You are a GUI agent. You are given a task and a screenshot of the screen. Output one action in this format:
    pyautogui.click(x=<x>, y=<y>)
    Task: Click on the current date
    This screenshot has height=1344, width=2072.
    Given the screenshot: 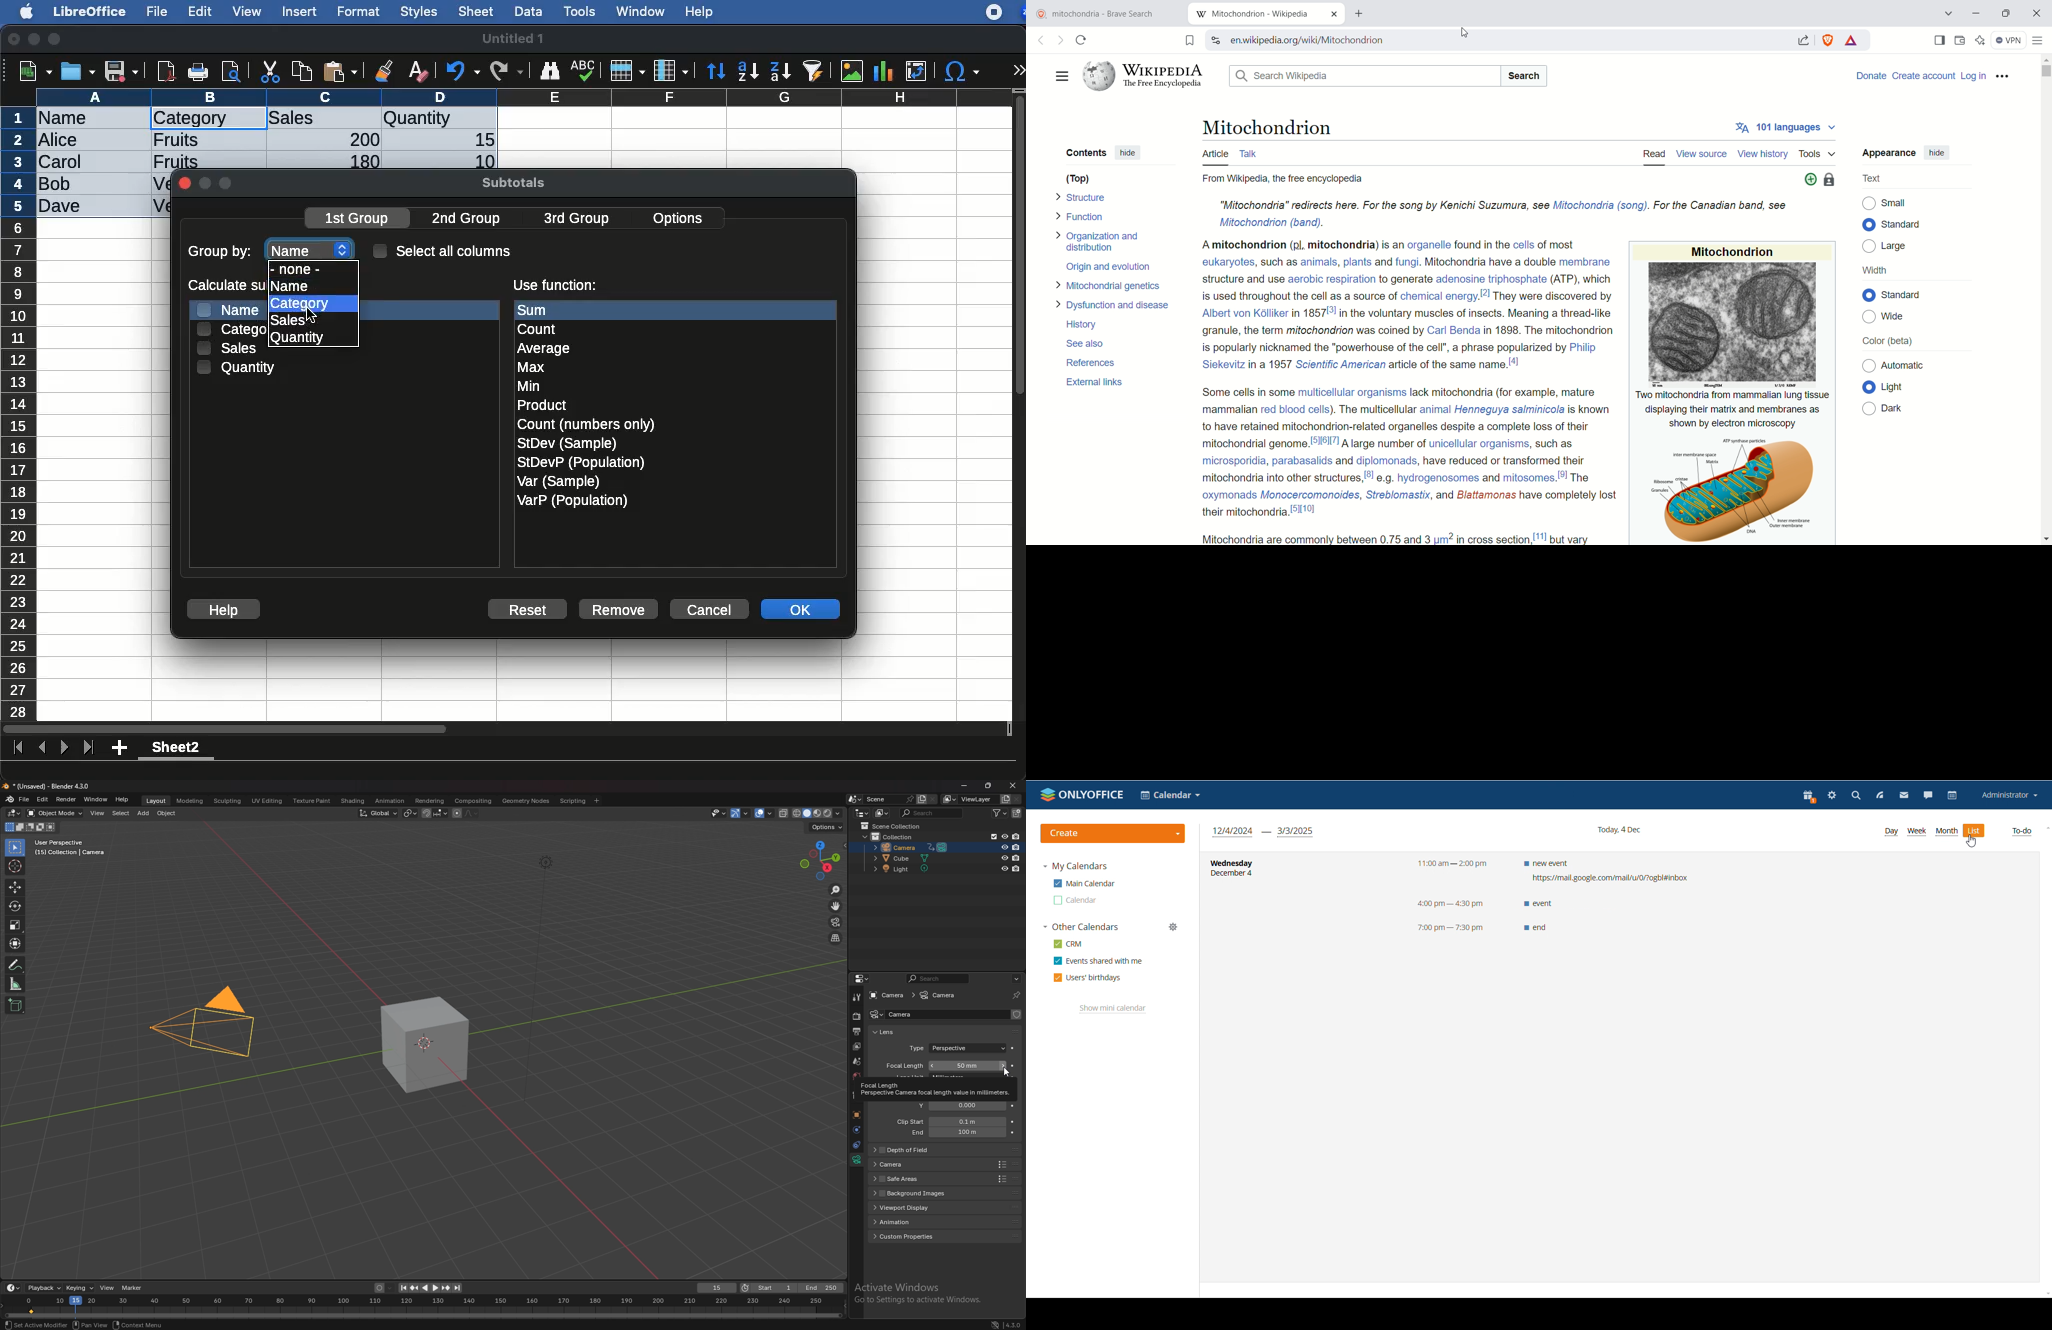 What is the action you would take?
    pyautogui.click(x=1618, y=829)
    